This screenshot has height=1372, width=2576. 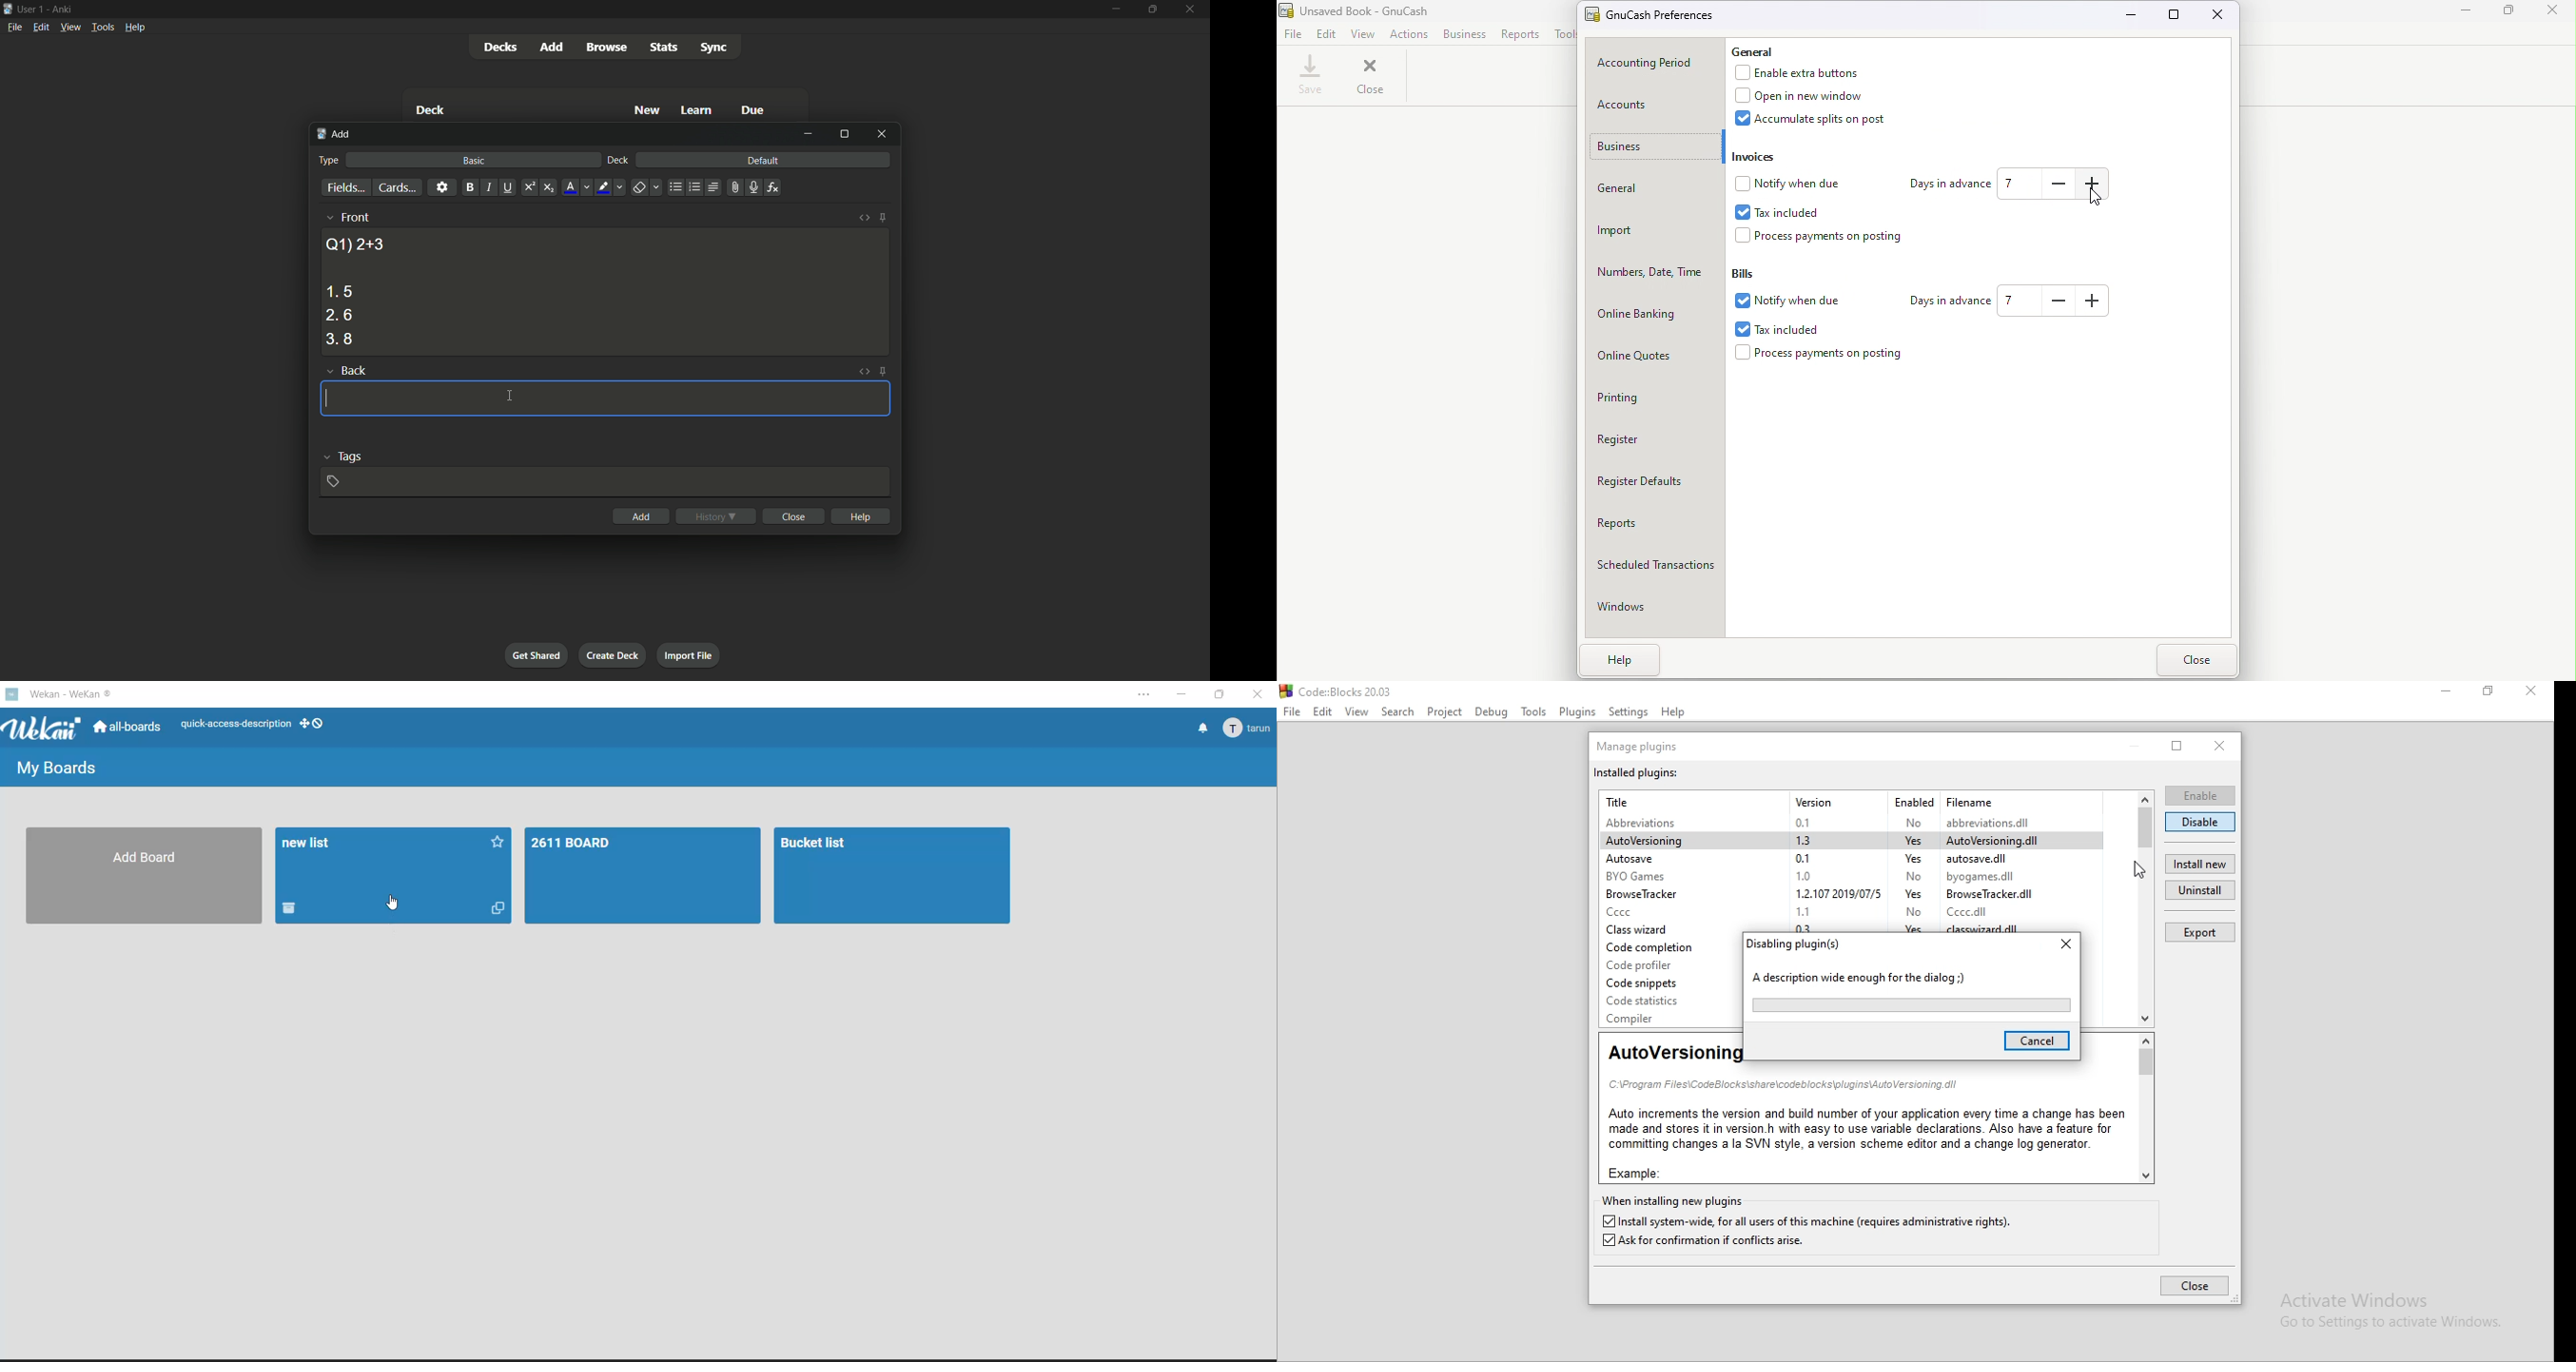 I want to click on Enabled, so click(x=1912, y=800).